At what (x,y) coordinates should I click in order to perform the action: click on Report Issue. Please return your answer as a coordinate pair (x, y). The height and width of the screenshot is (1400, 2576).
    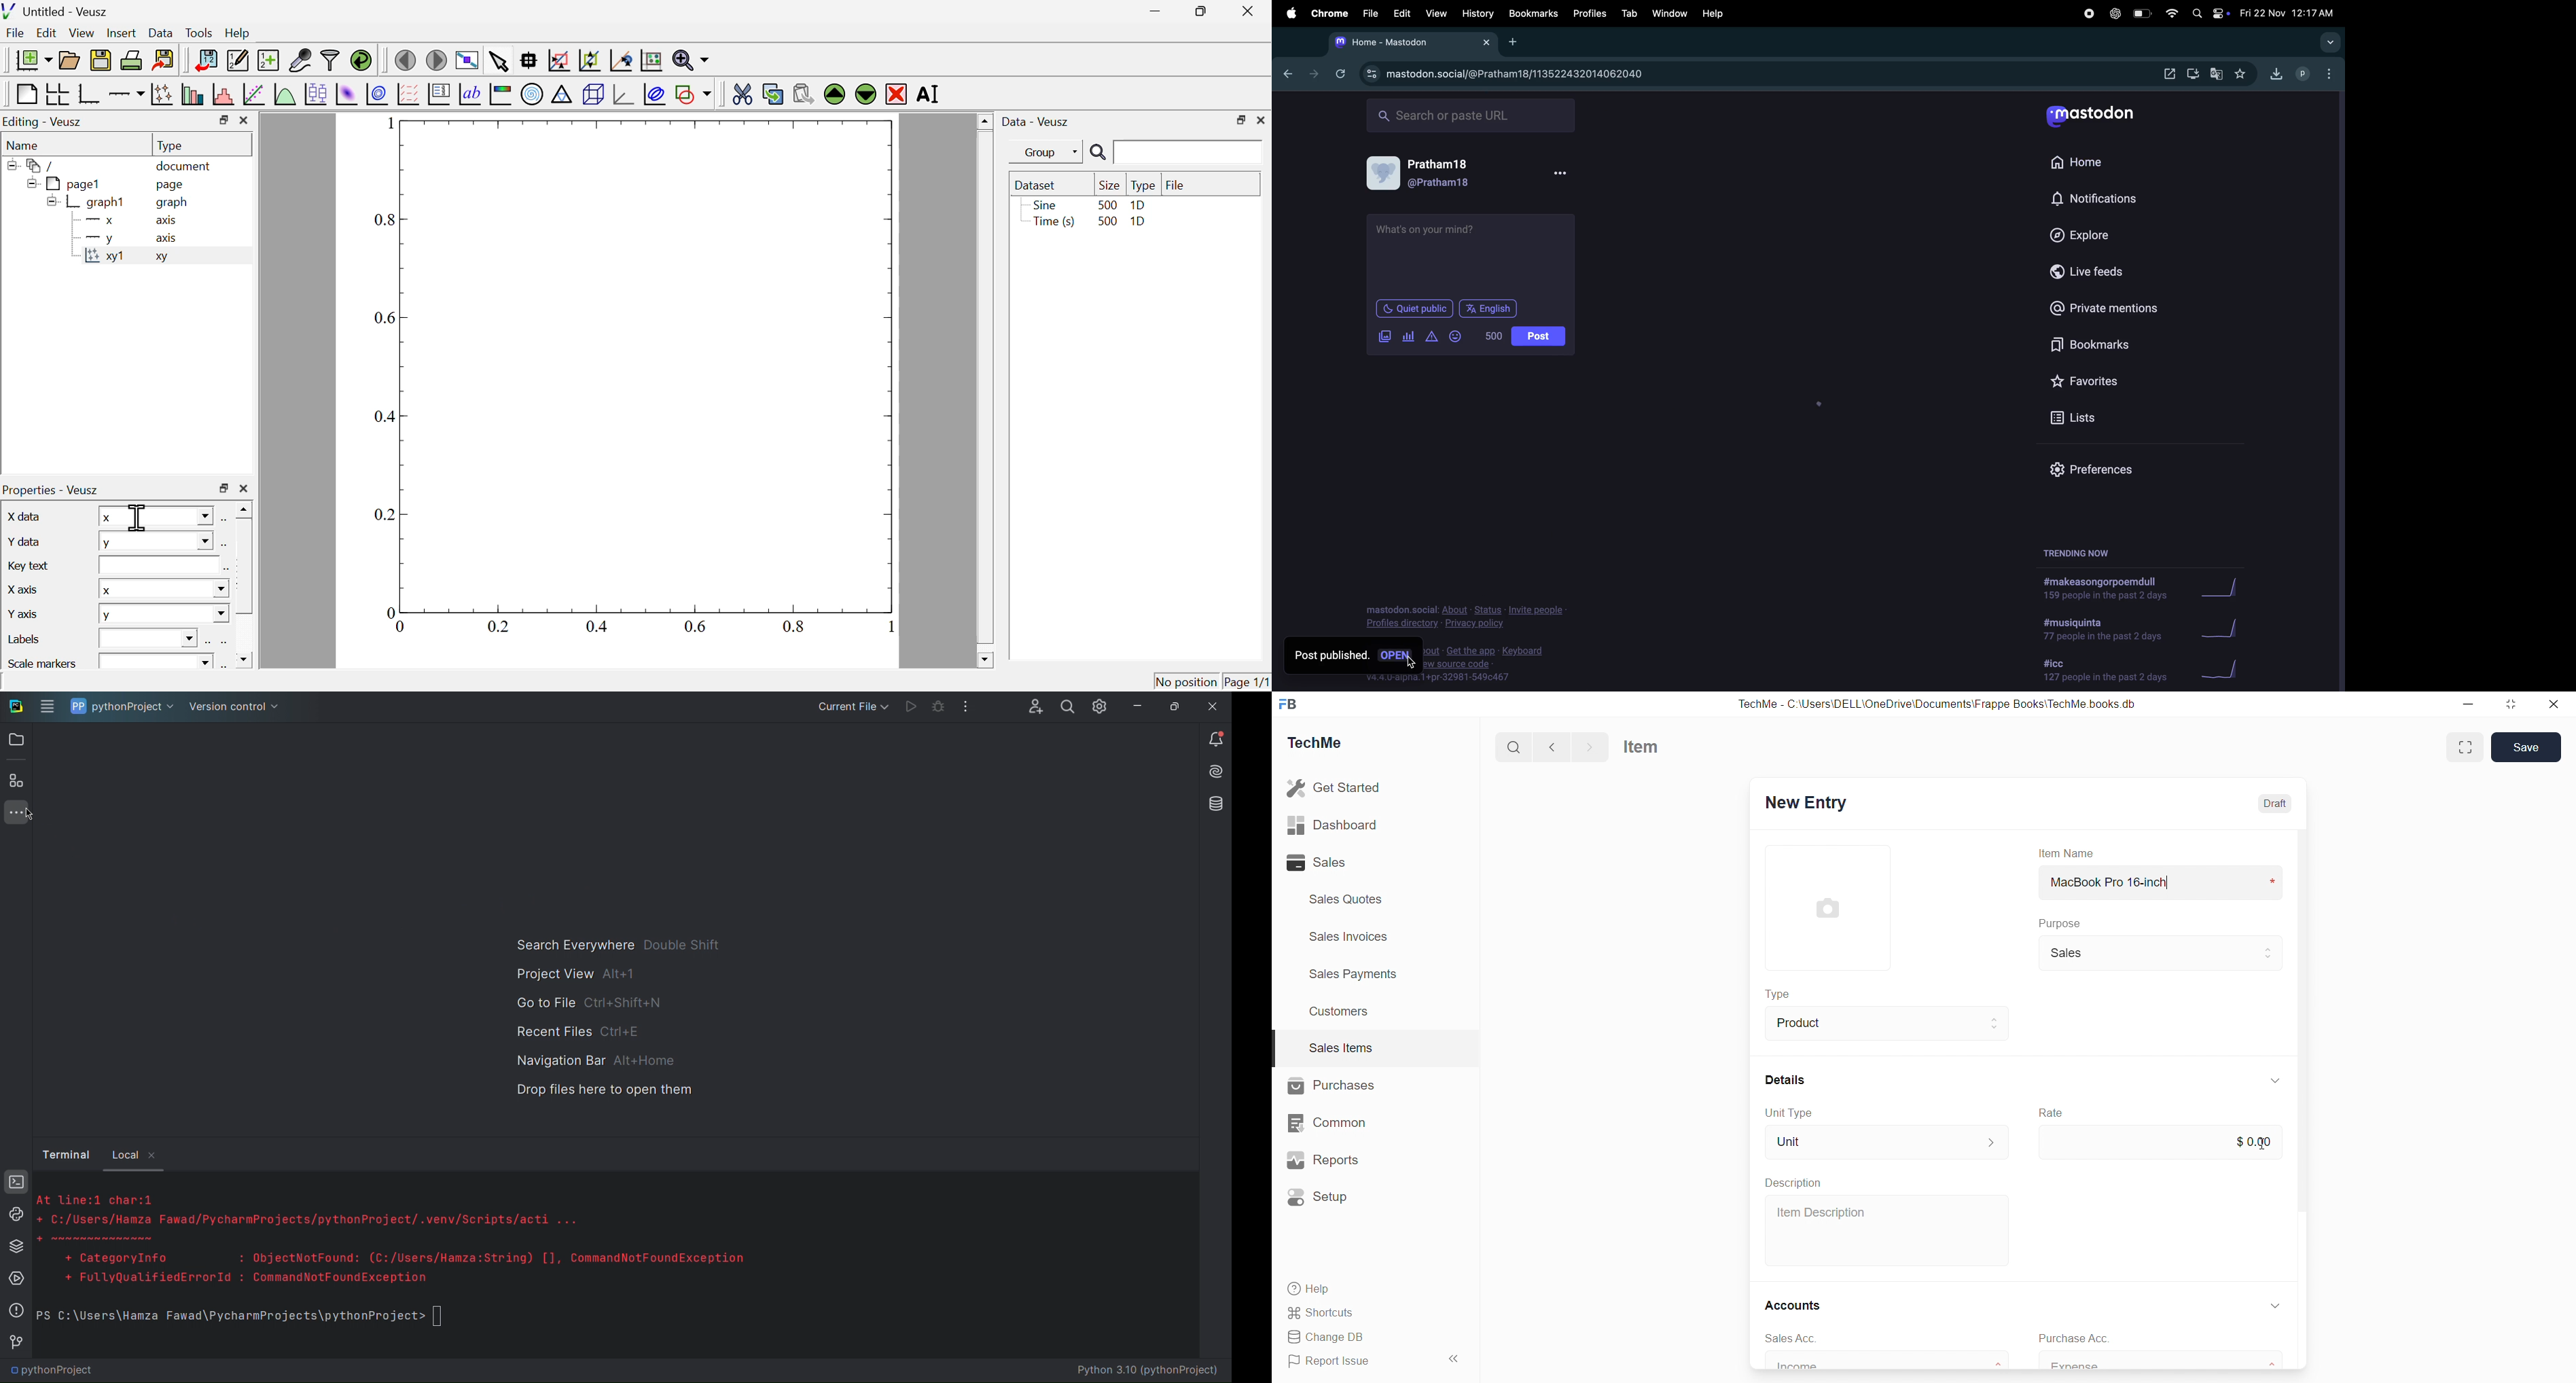
    Looking at the image, I should click on (1332, 1362).